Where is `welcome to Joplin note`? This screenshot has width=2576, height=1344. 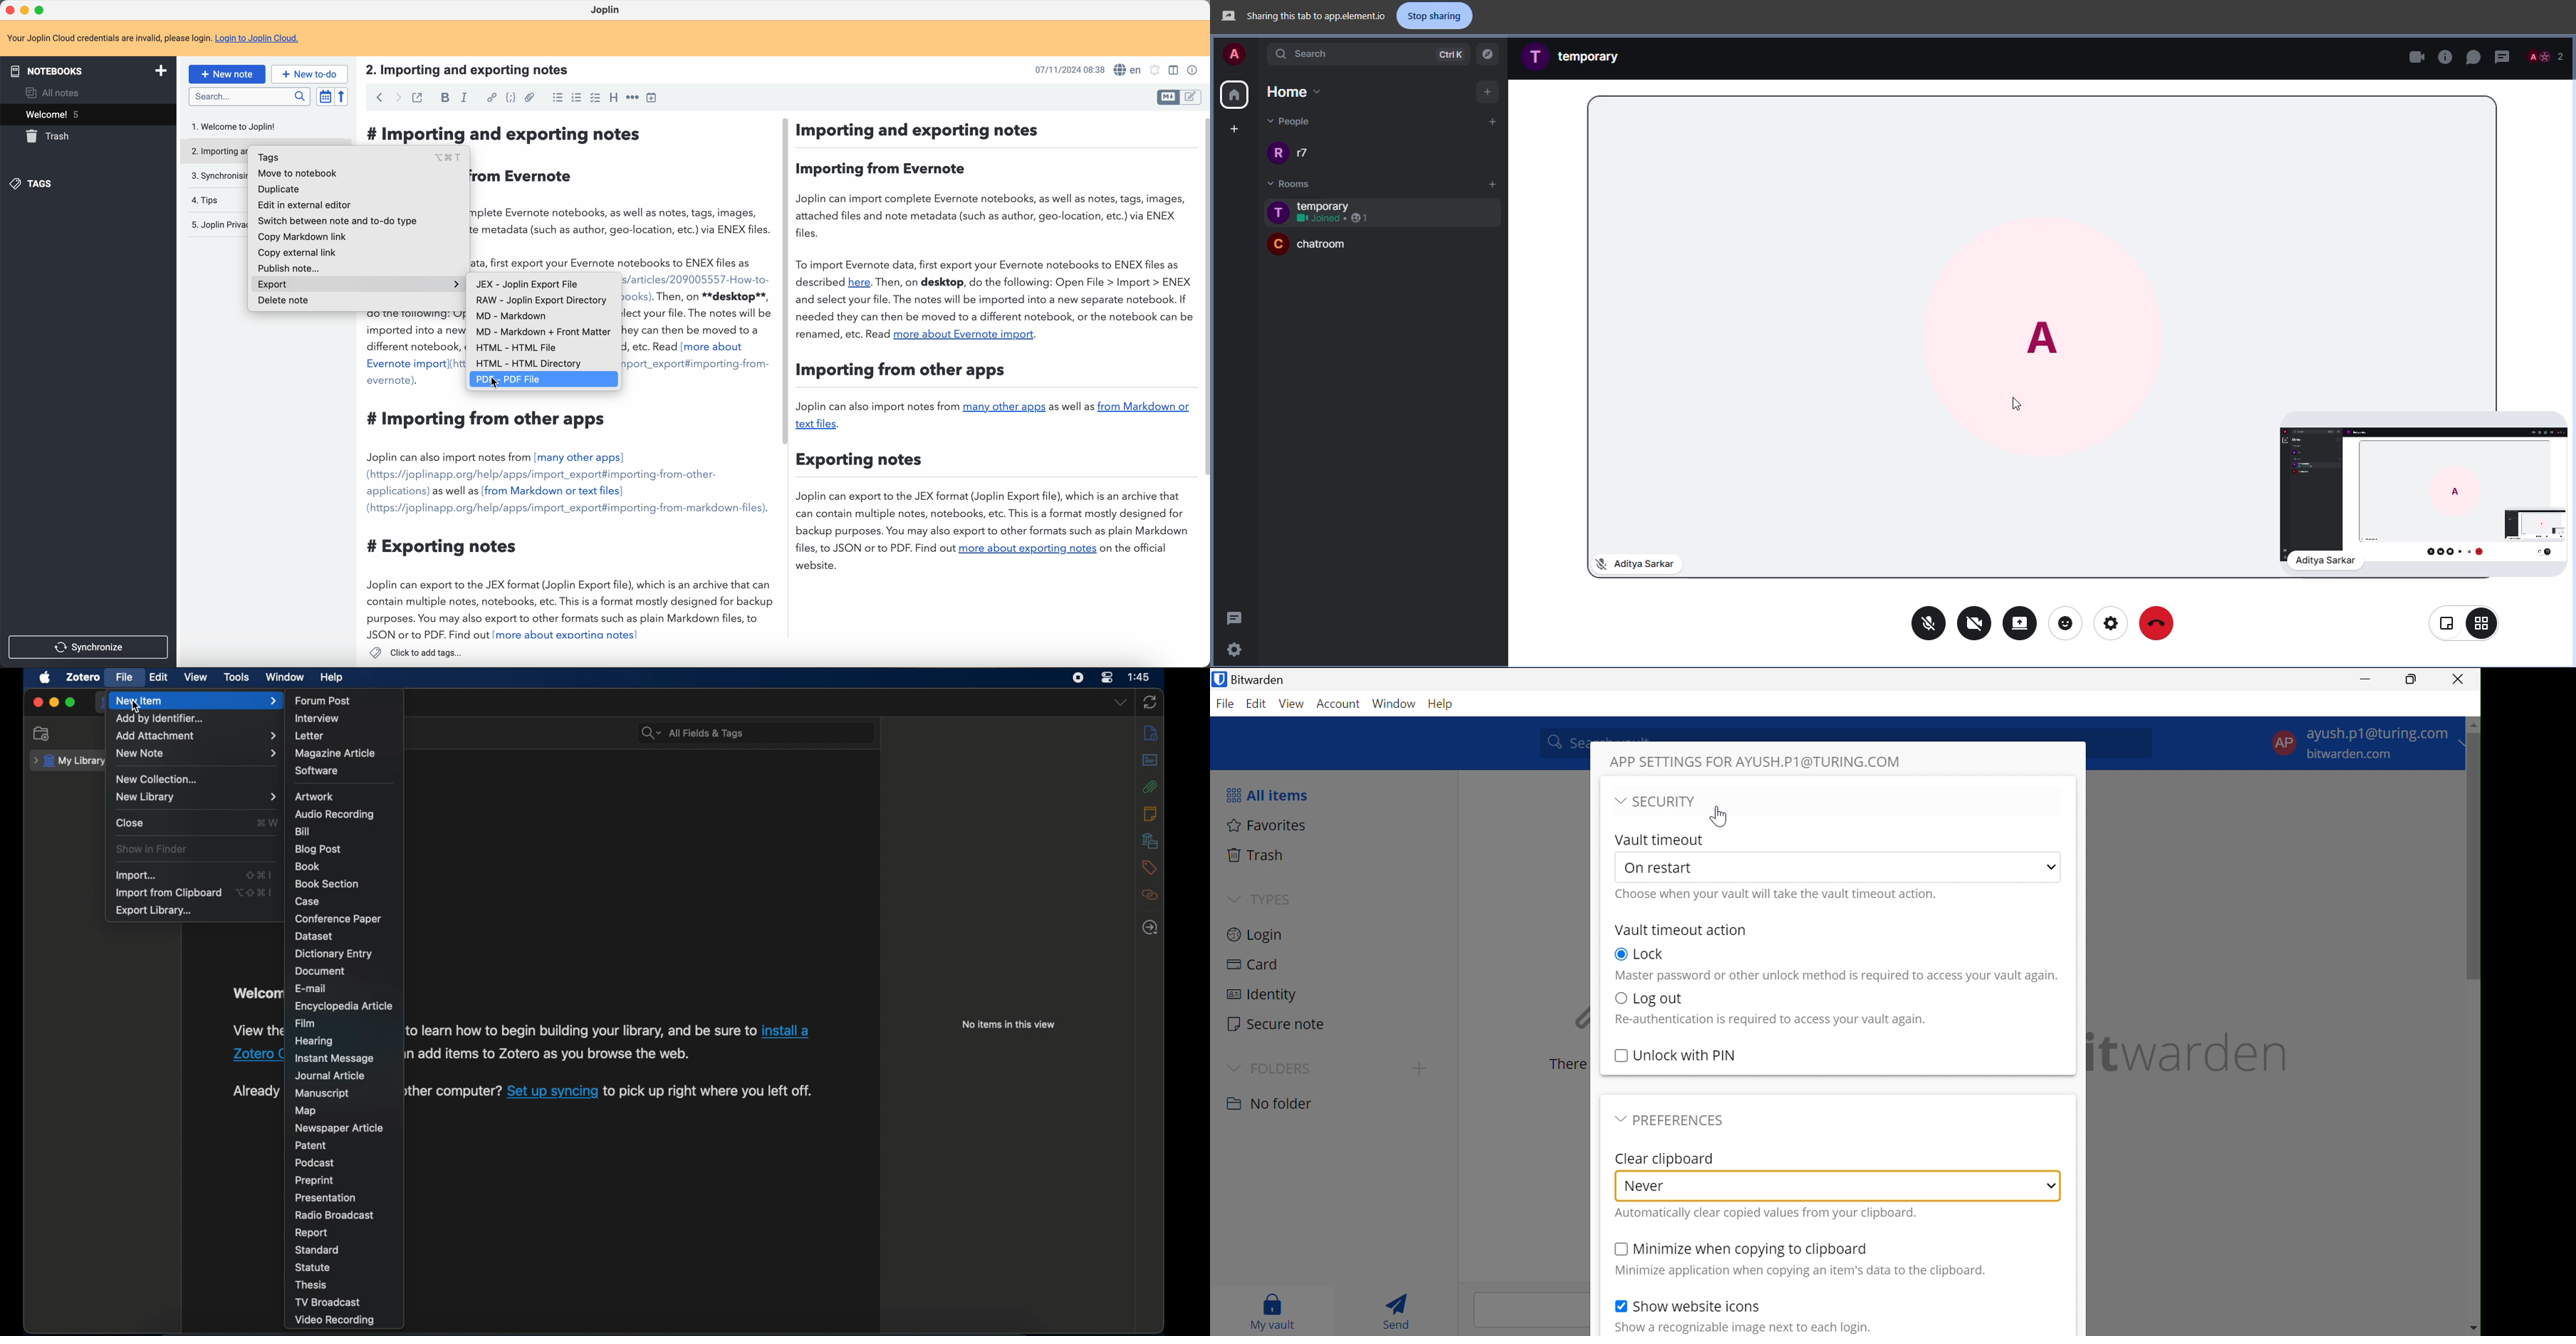
welcome to Joplin note is located at coordinates (240, 126).